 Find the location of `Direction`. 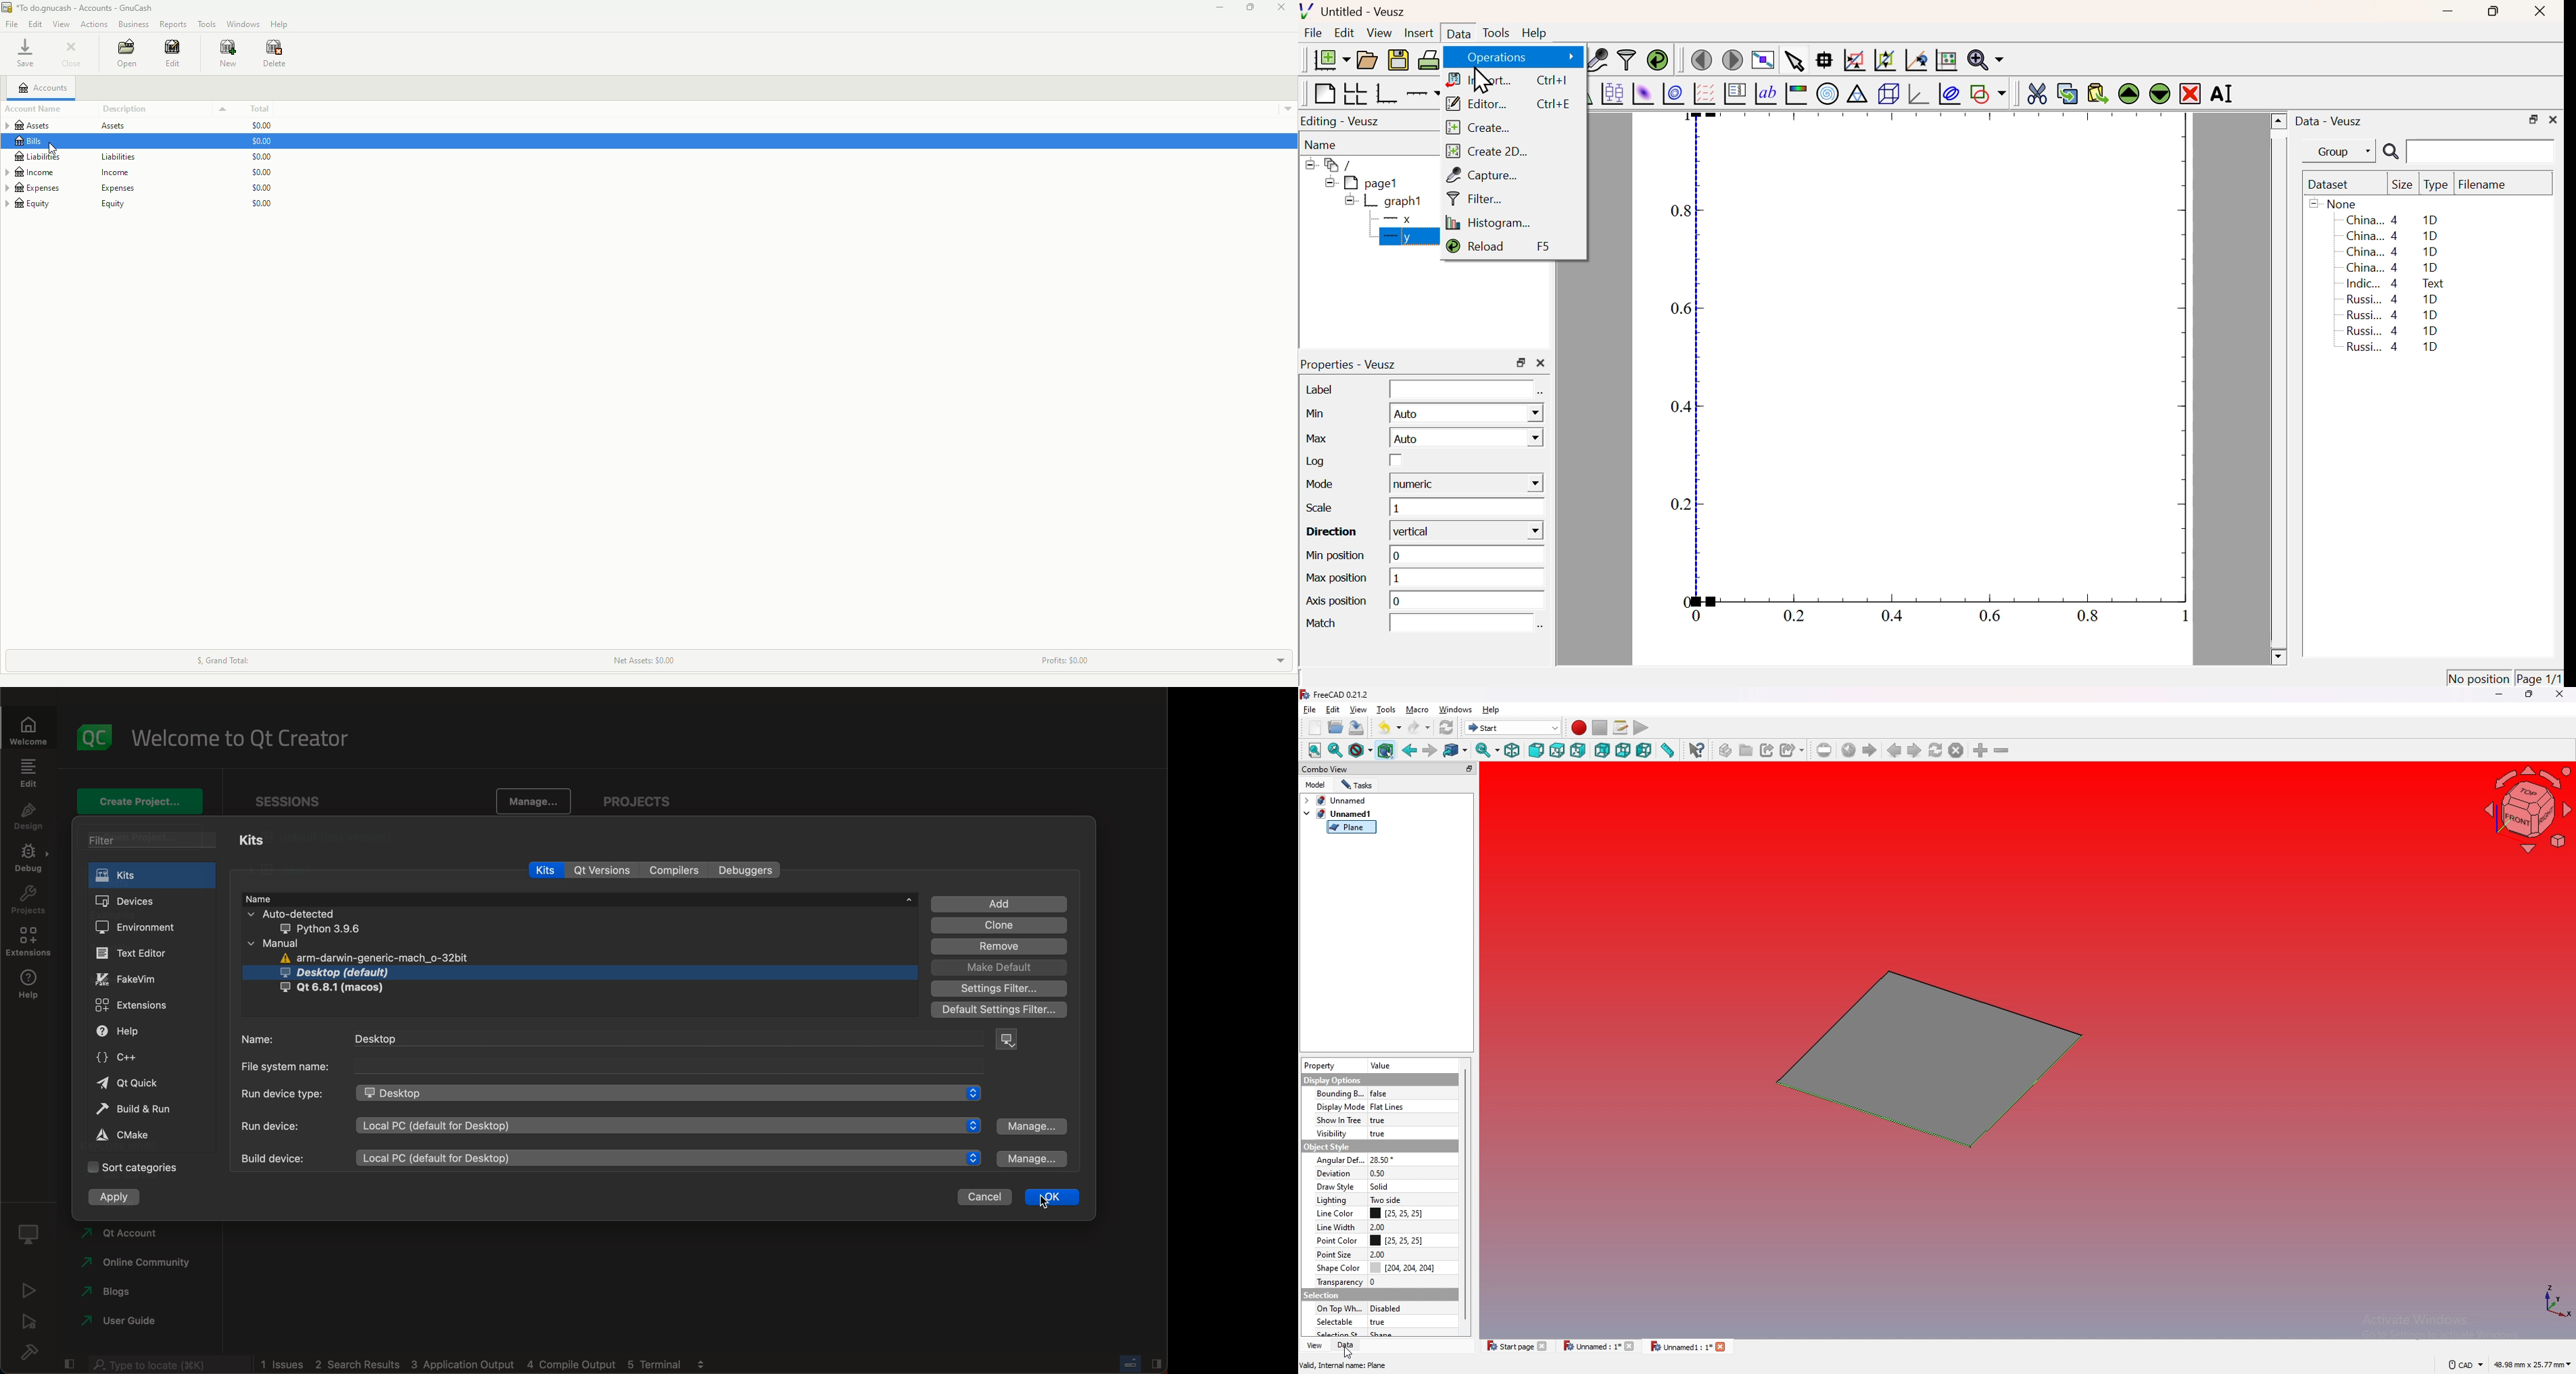

Direction is located at coordinates (1334, 532).